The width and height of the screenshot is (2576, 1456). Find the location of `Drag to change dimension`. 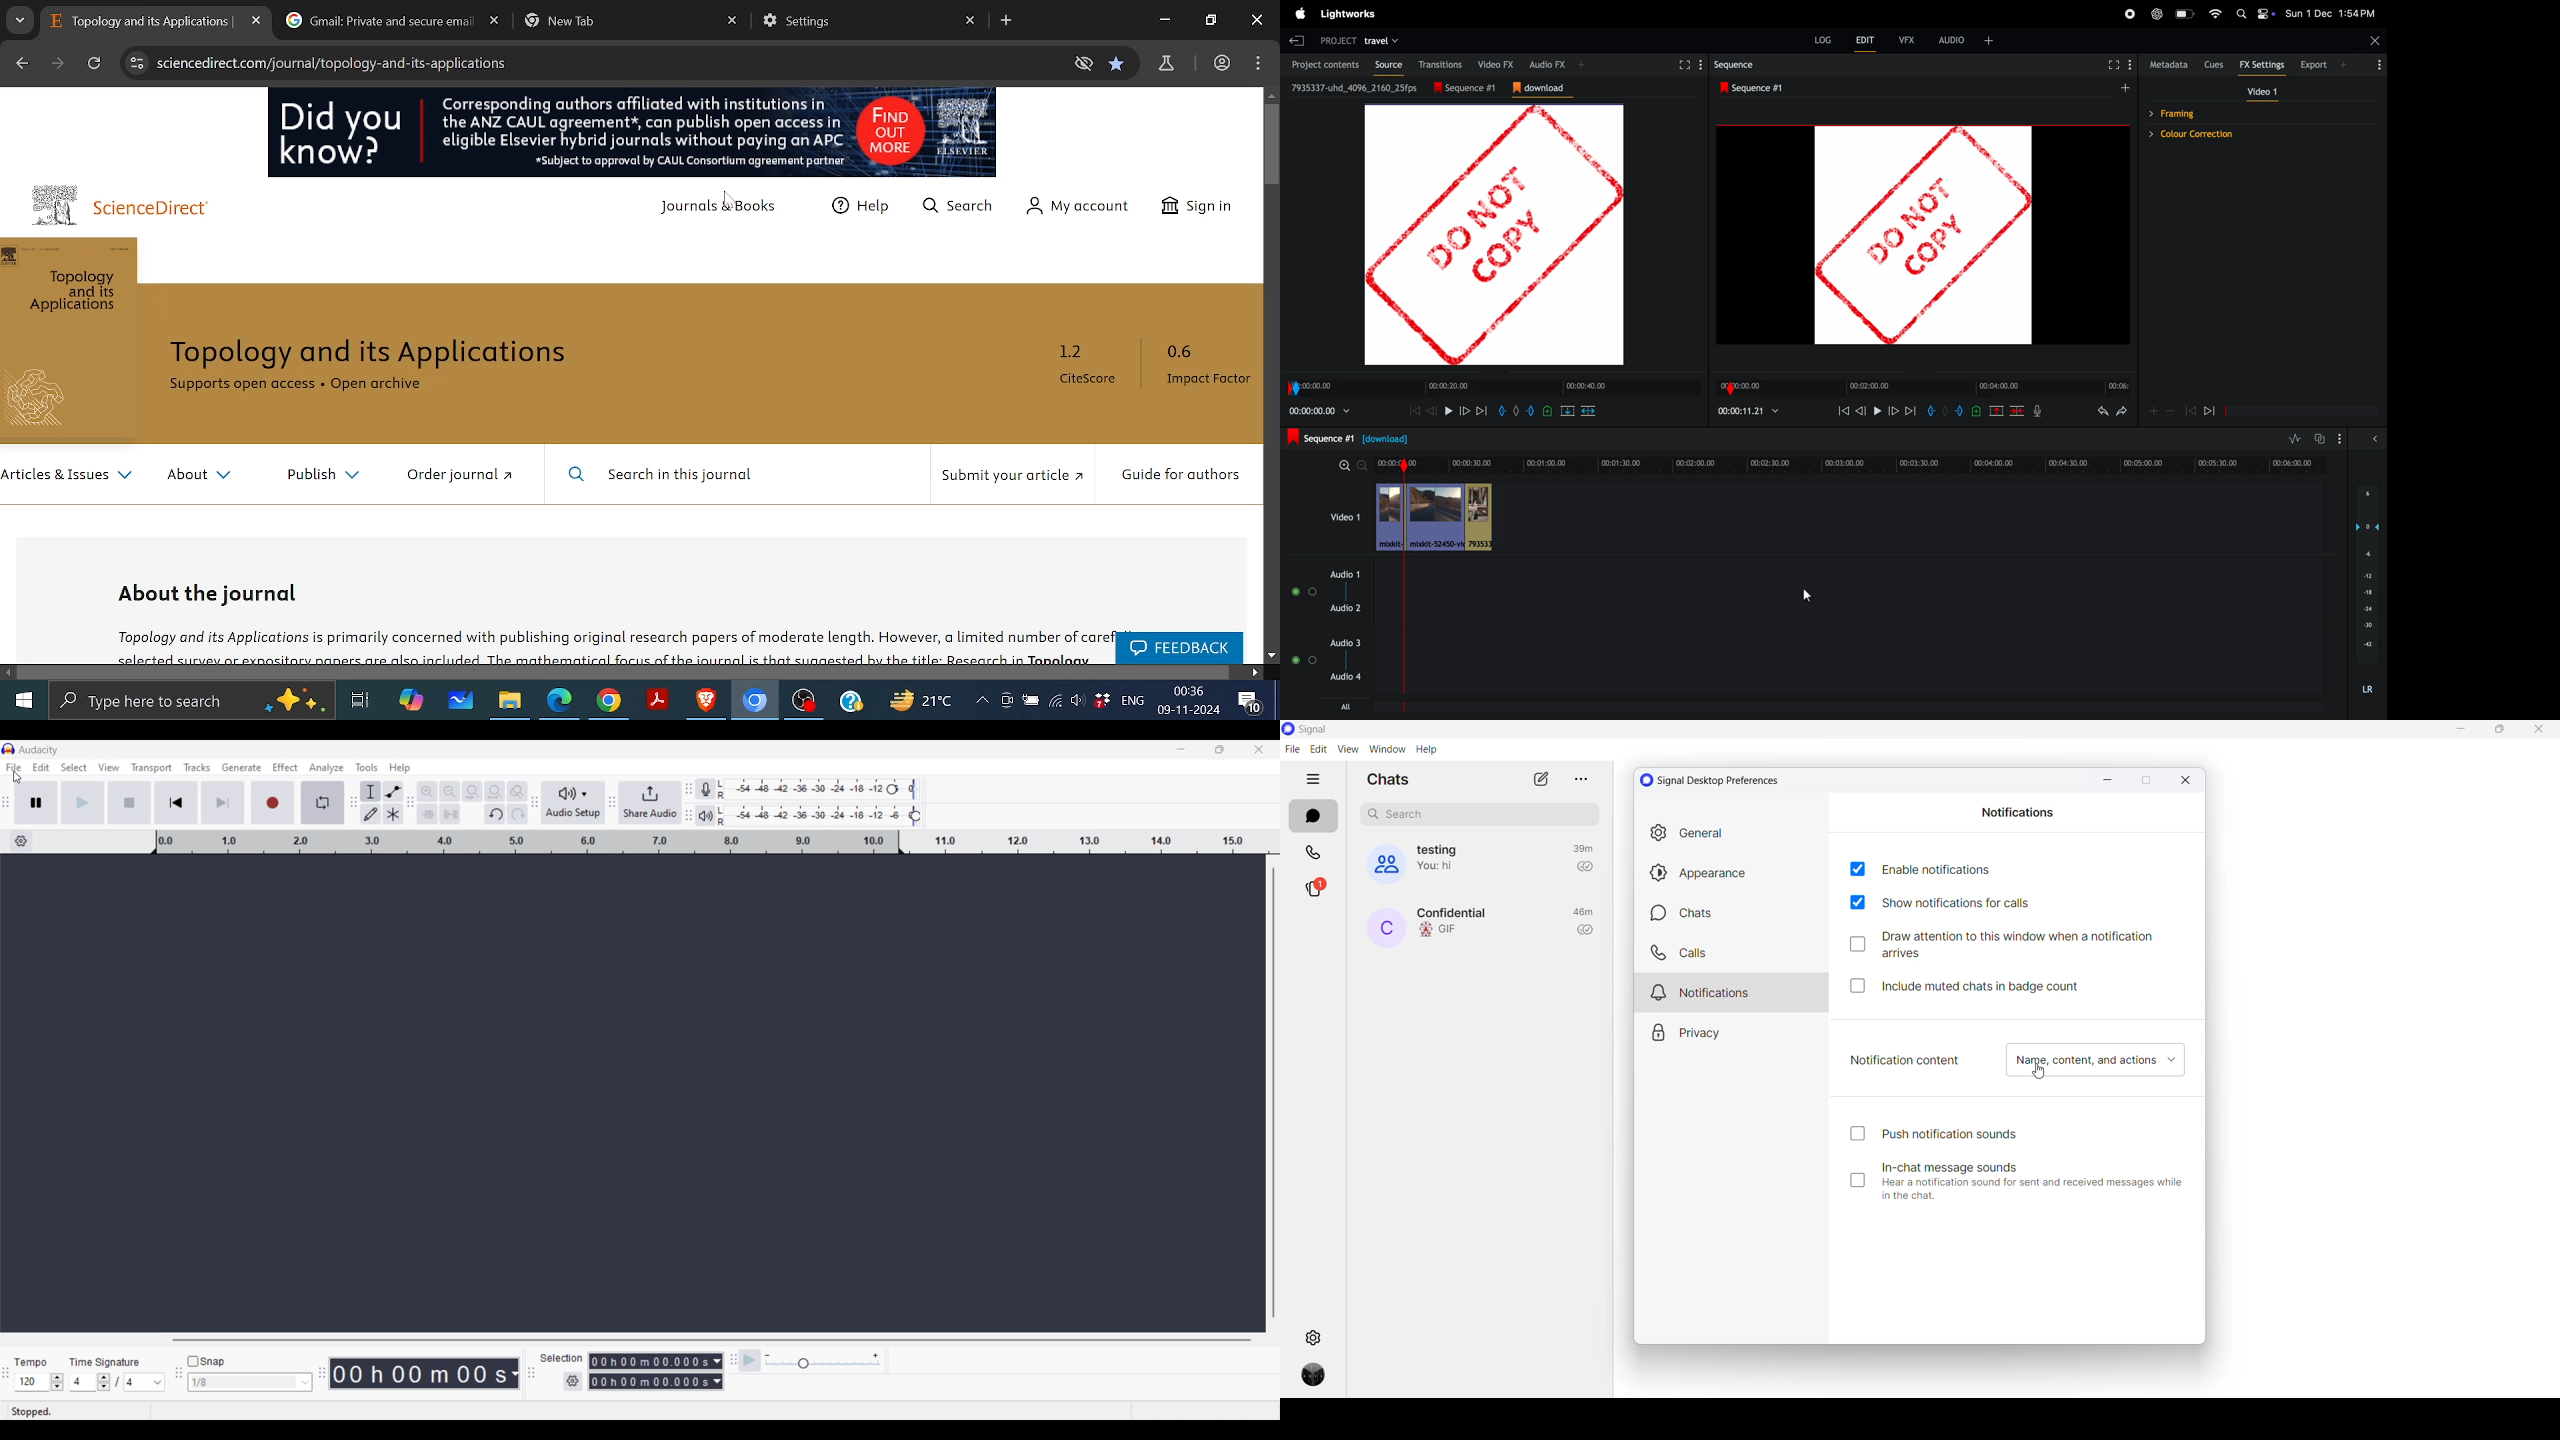

Drag to change dimension is located at coordinates (1921, 372).